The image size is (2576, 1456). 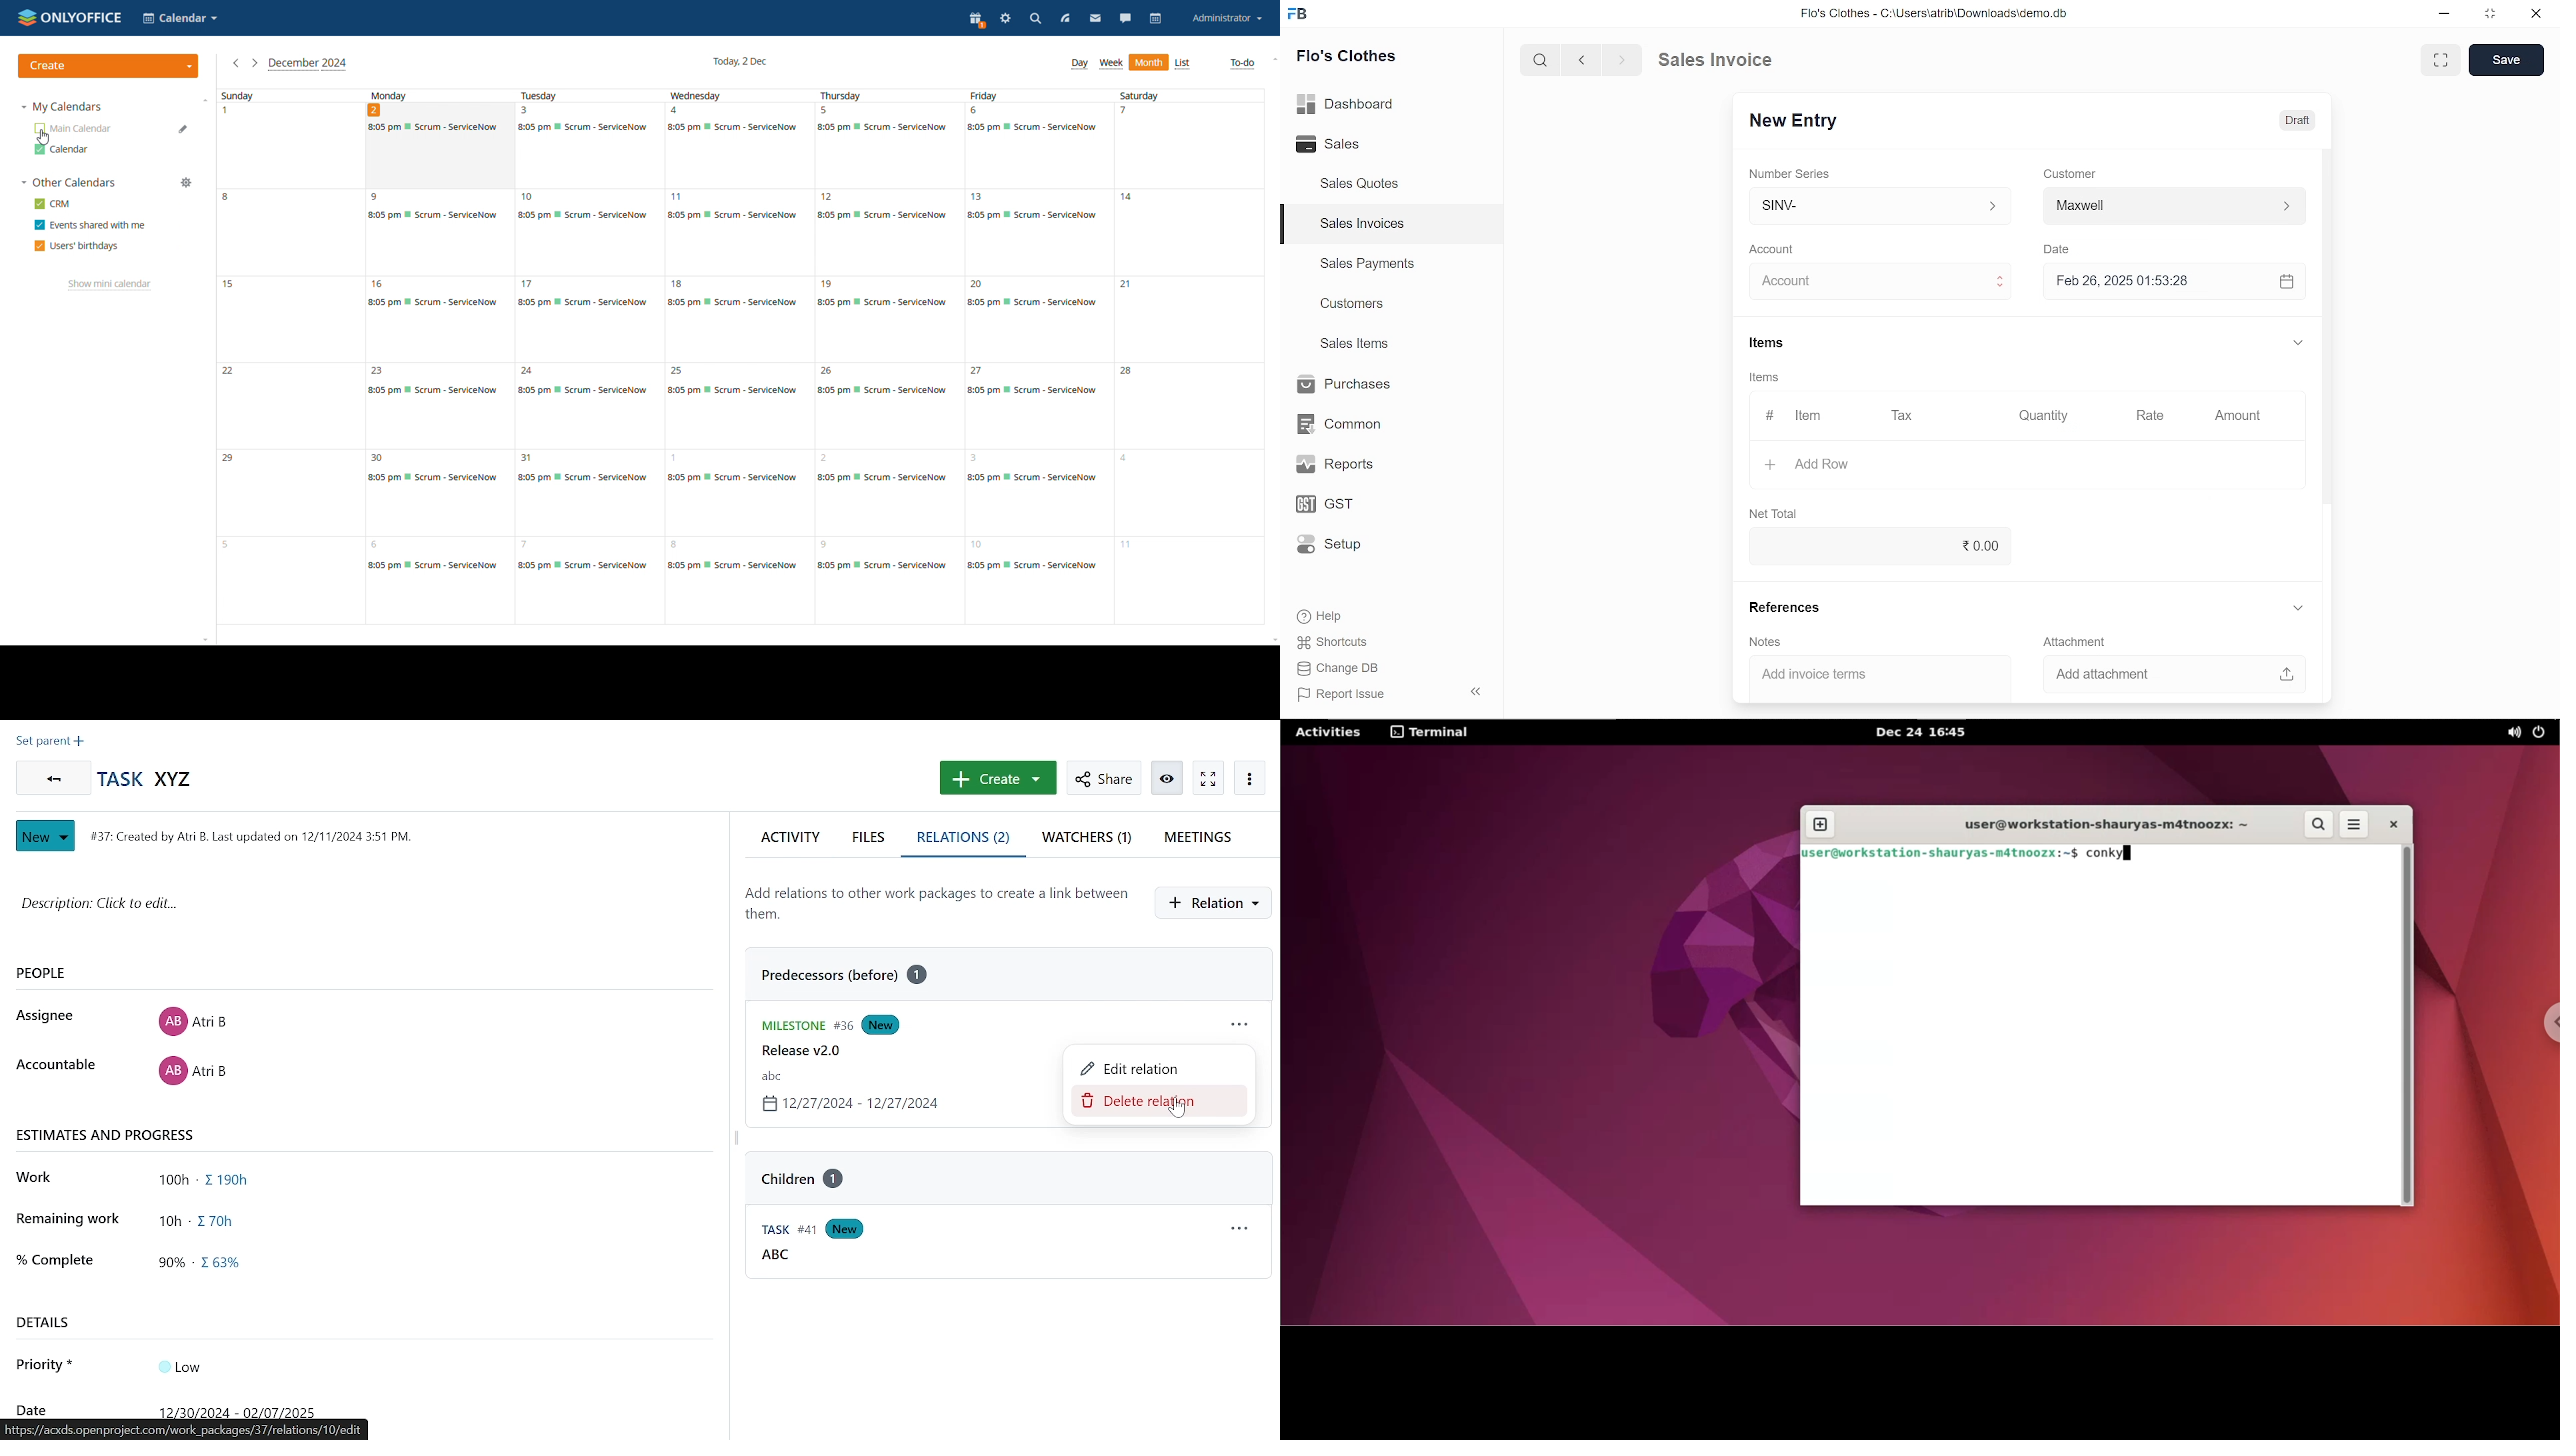 What do you see at coordinates (1767, 379) in the screenshot?
I see `` at bounding box center [1767, 379].